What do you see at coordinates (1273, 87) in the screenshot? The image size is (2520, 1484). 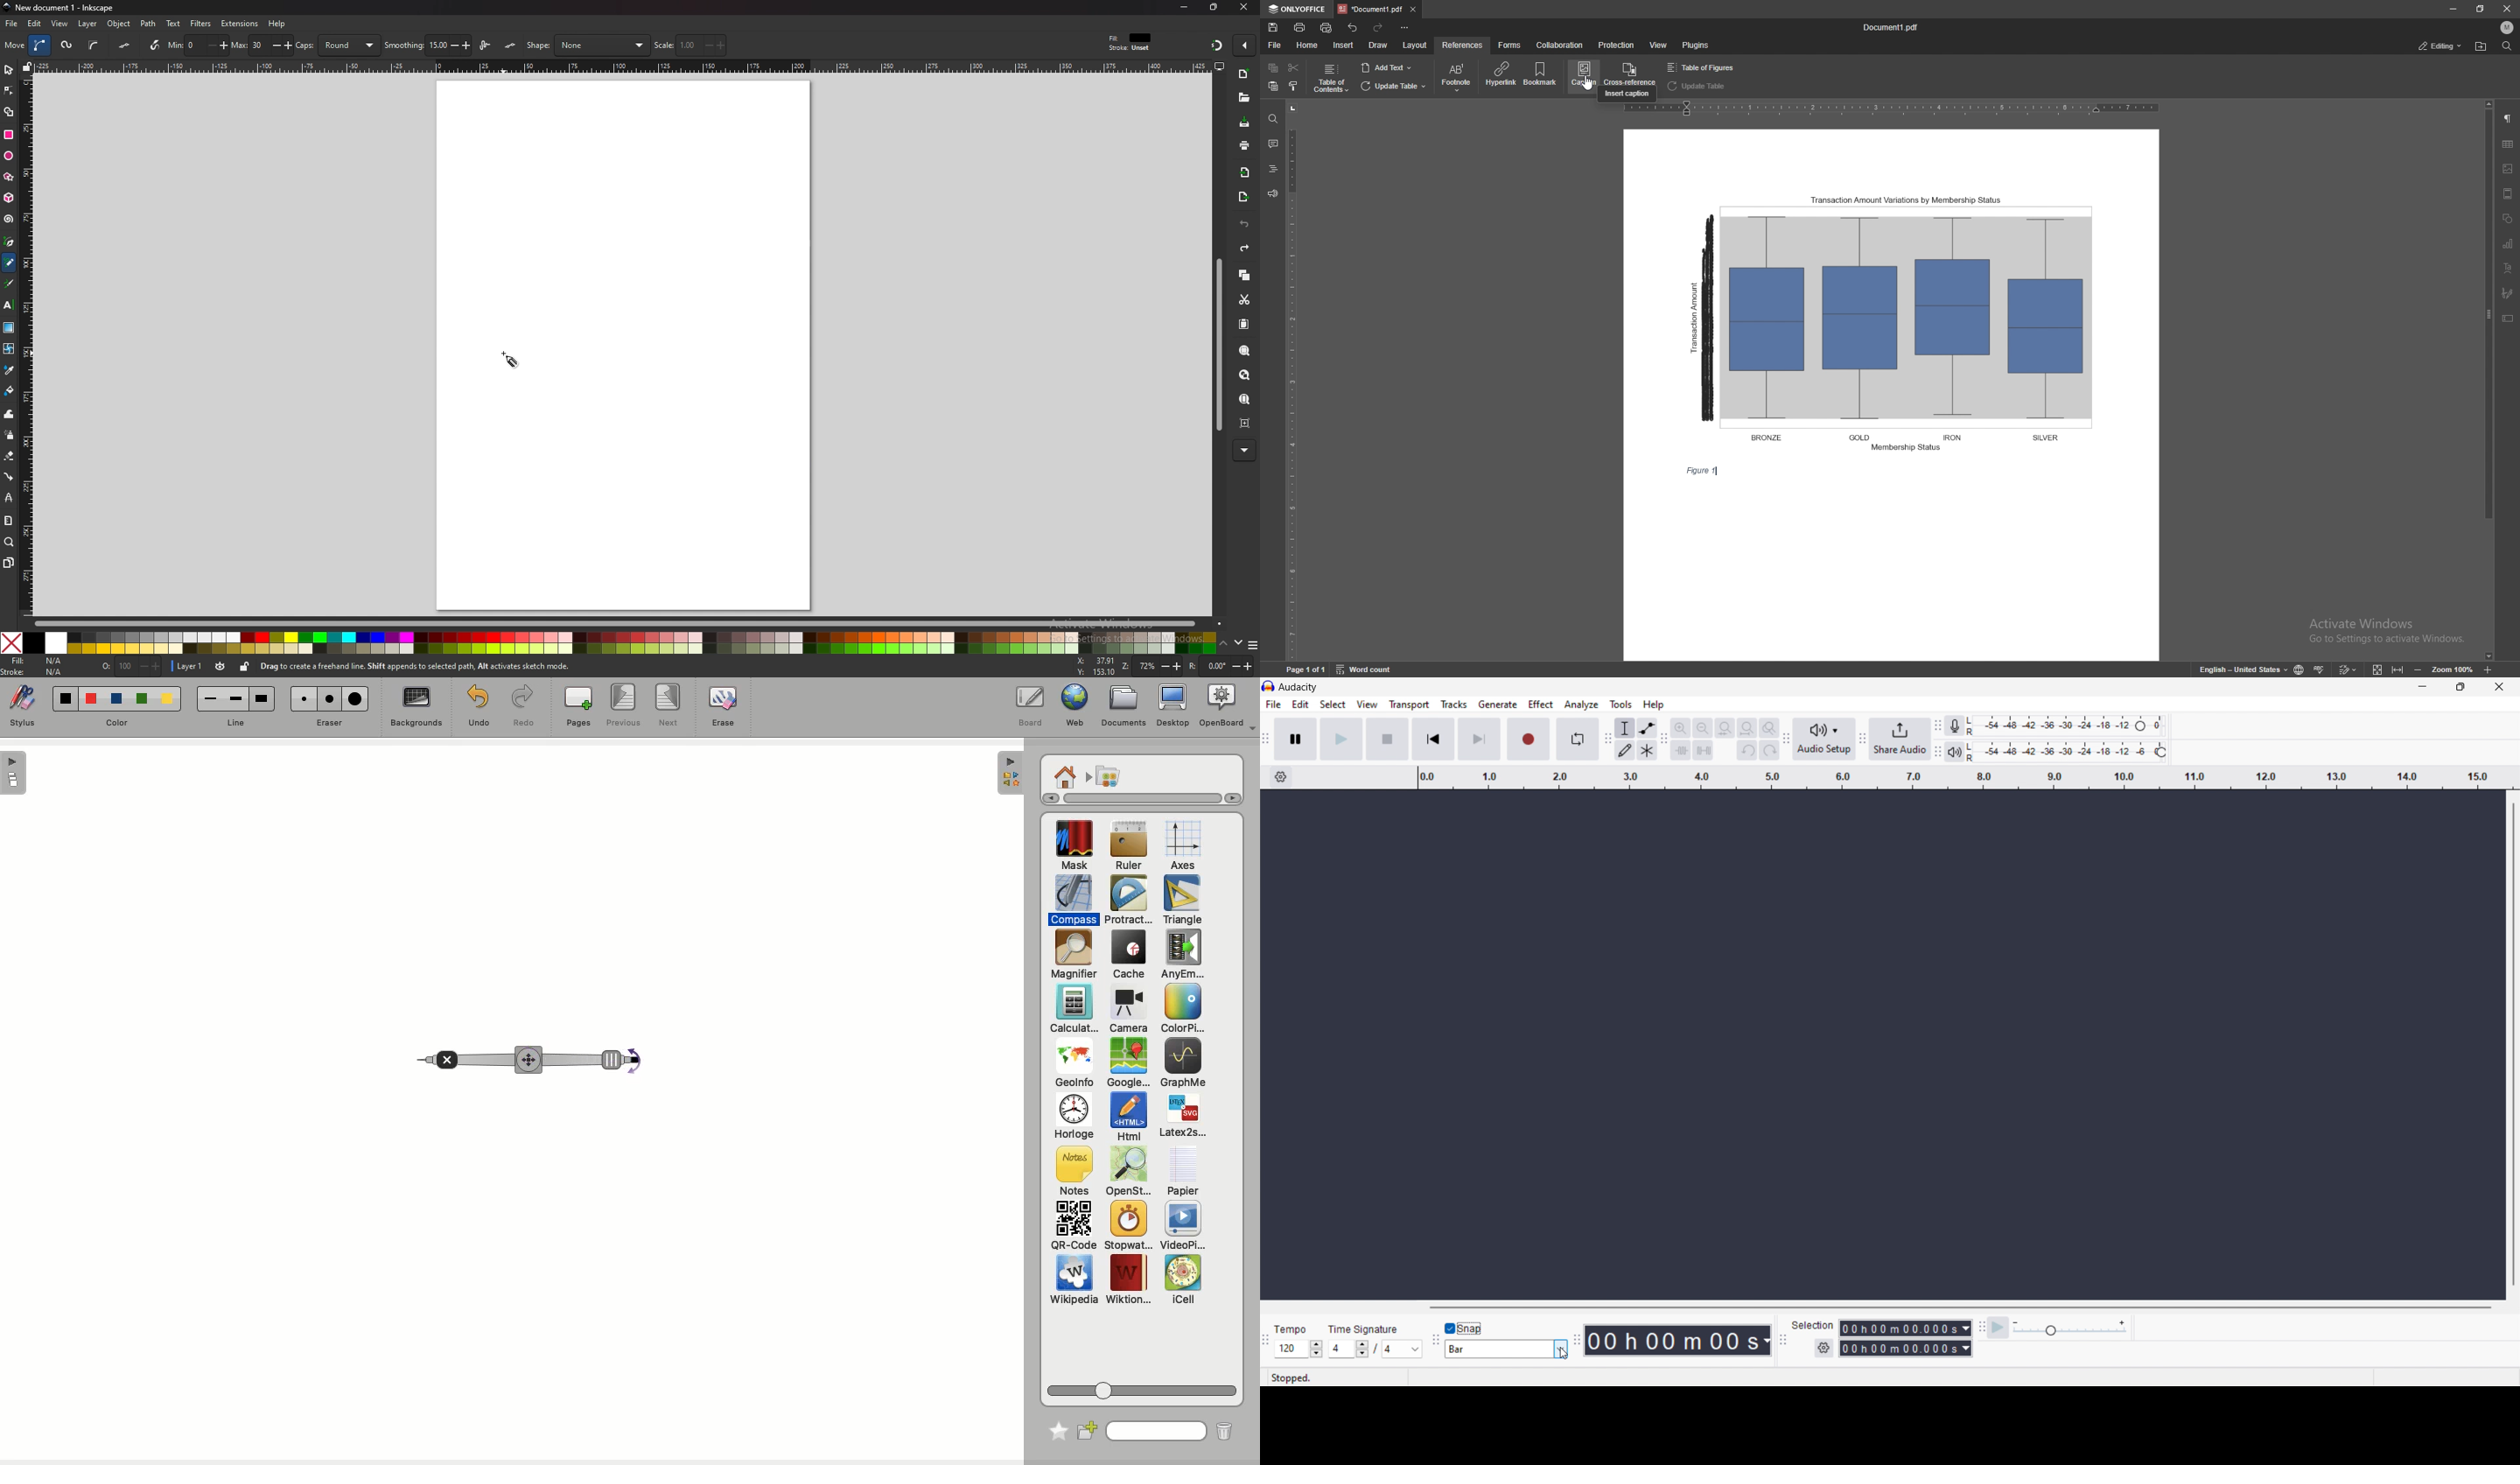 I see `paste` at bounding box center [1273, 87].